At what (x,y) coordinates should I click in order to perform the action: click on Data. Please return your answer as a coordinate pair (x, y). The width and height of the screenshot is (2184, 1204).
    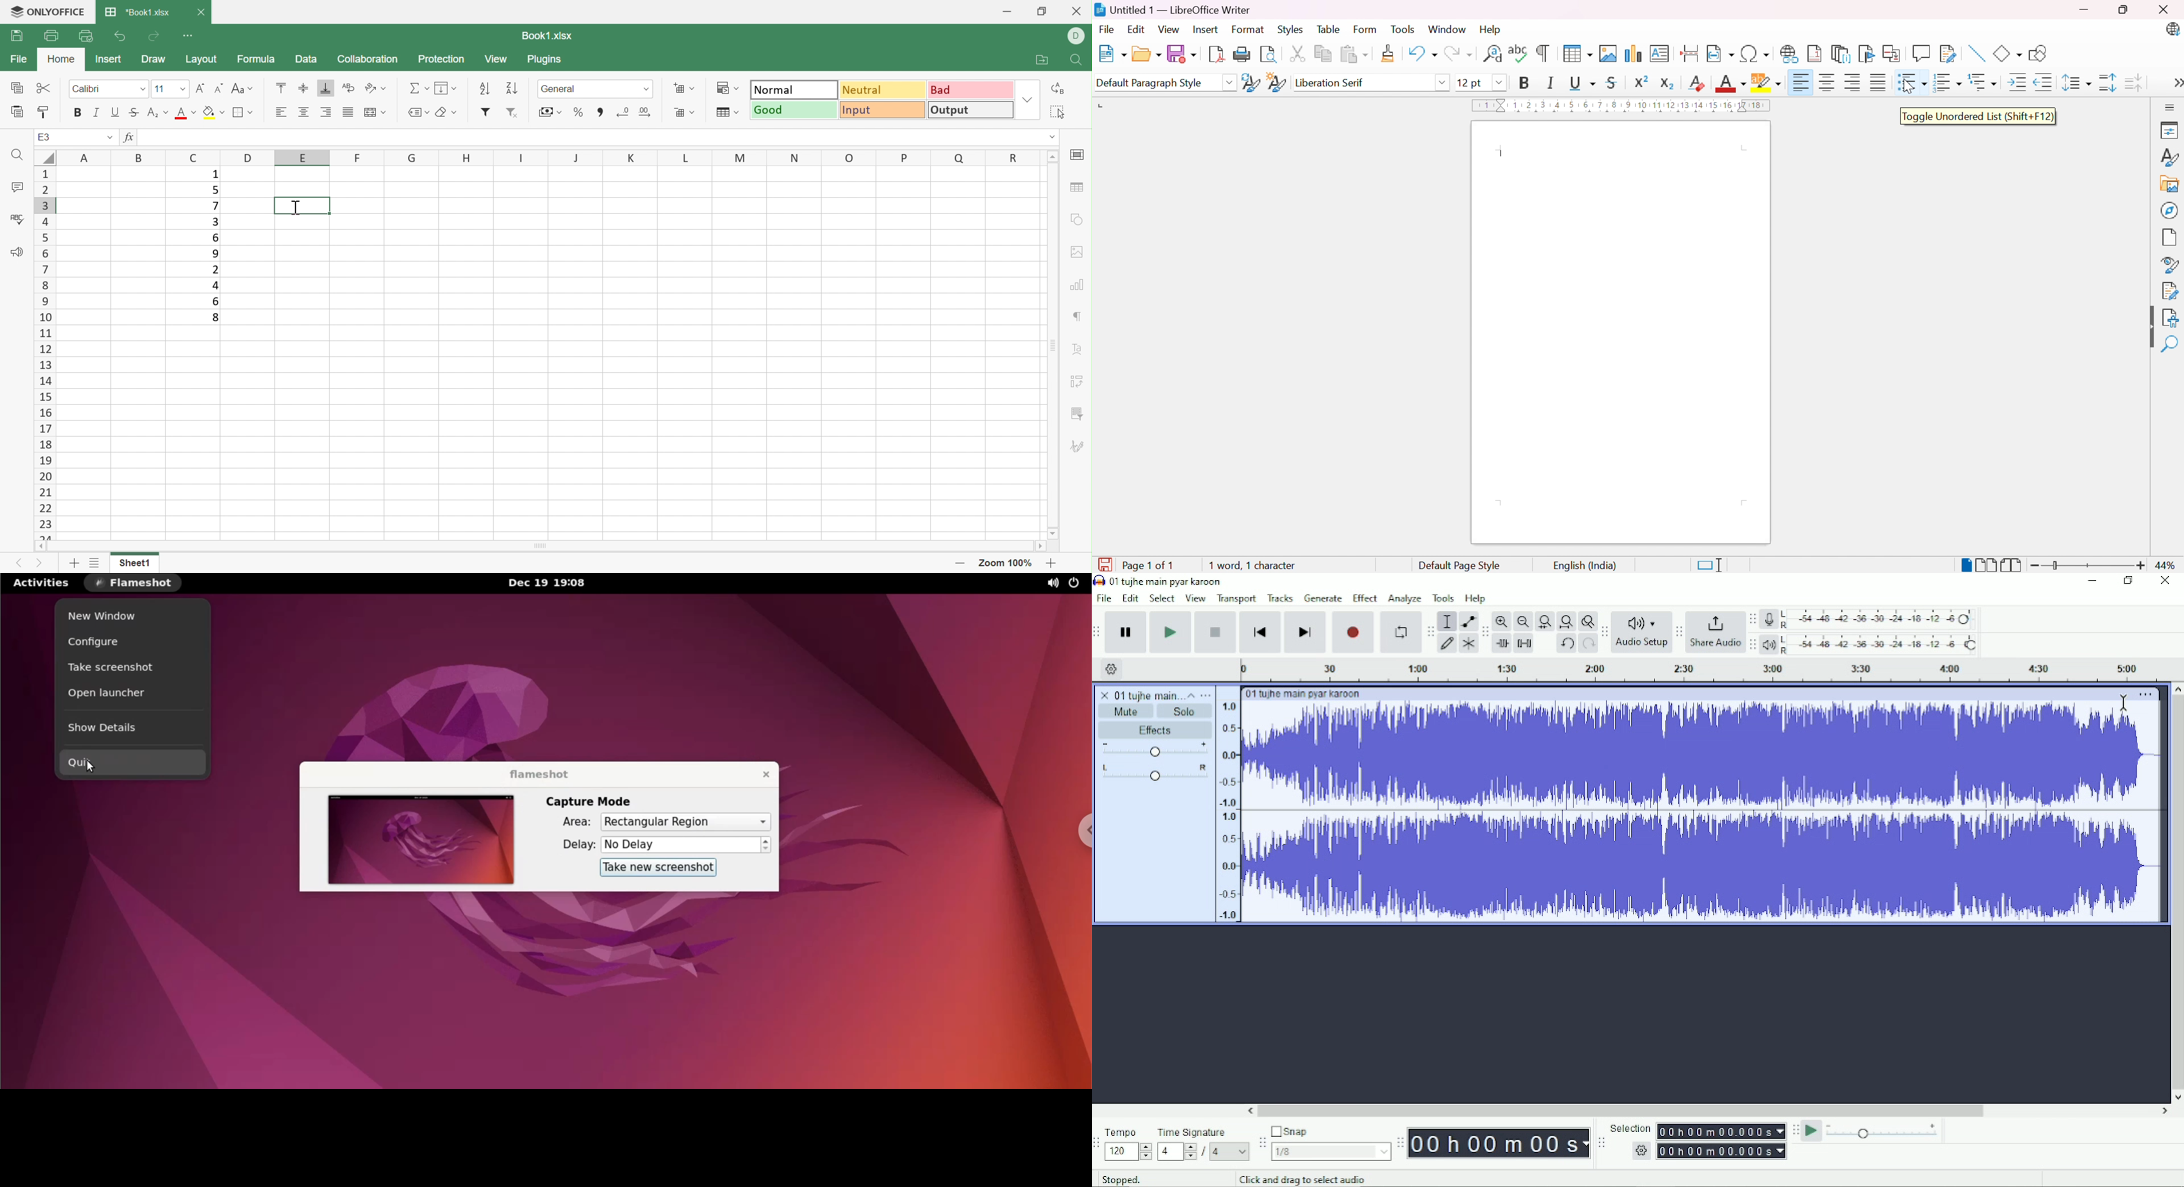
    Looking at the image, I should click on (309, 59).